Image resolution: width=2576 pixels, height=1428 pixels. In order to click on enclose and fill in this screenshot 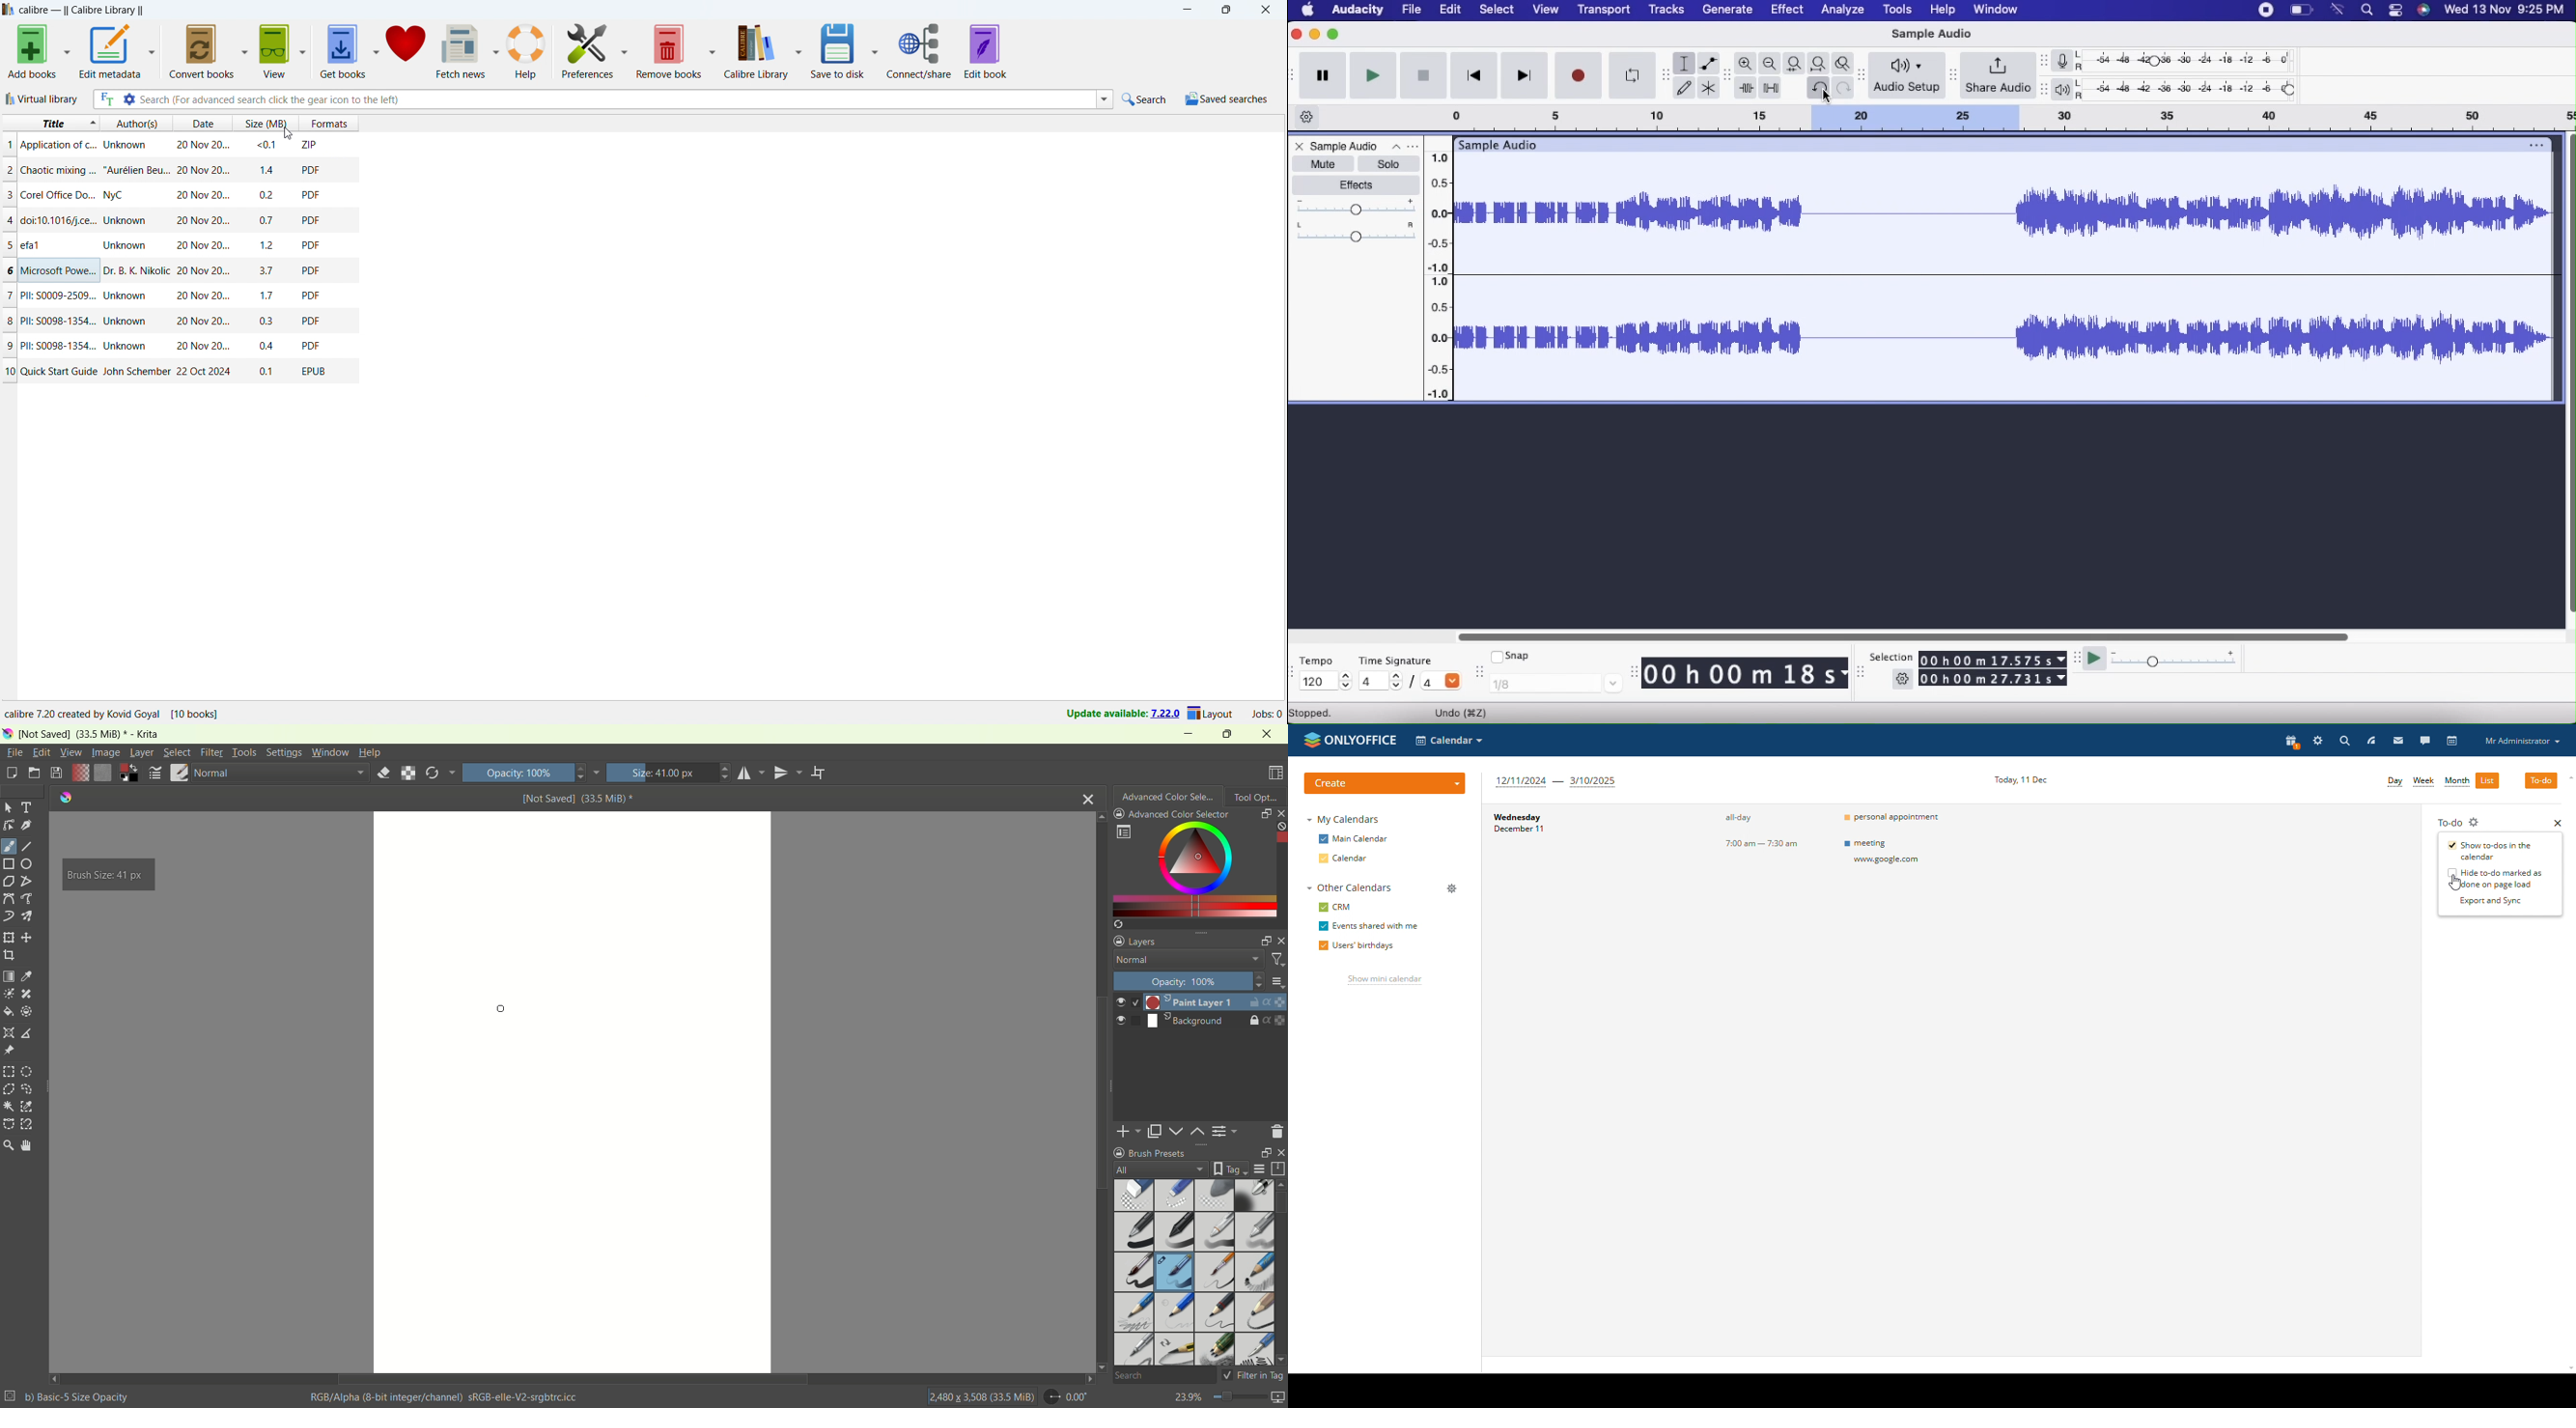, I will do `click(26, 1013)`.